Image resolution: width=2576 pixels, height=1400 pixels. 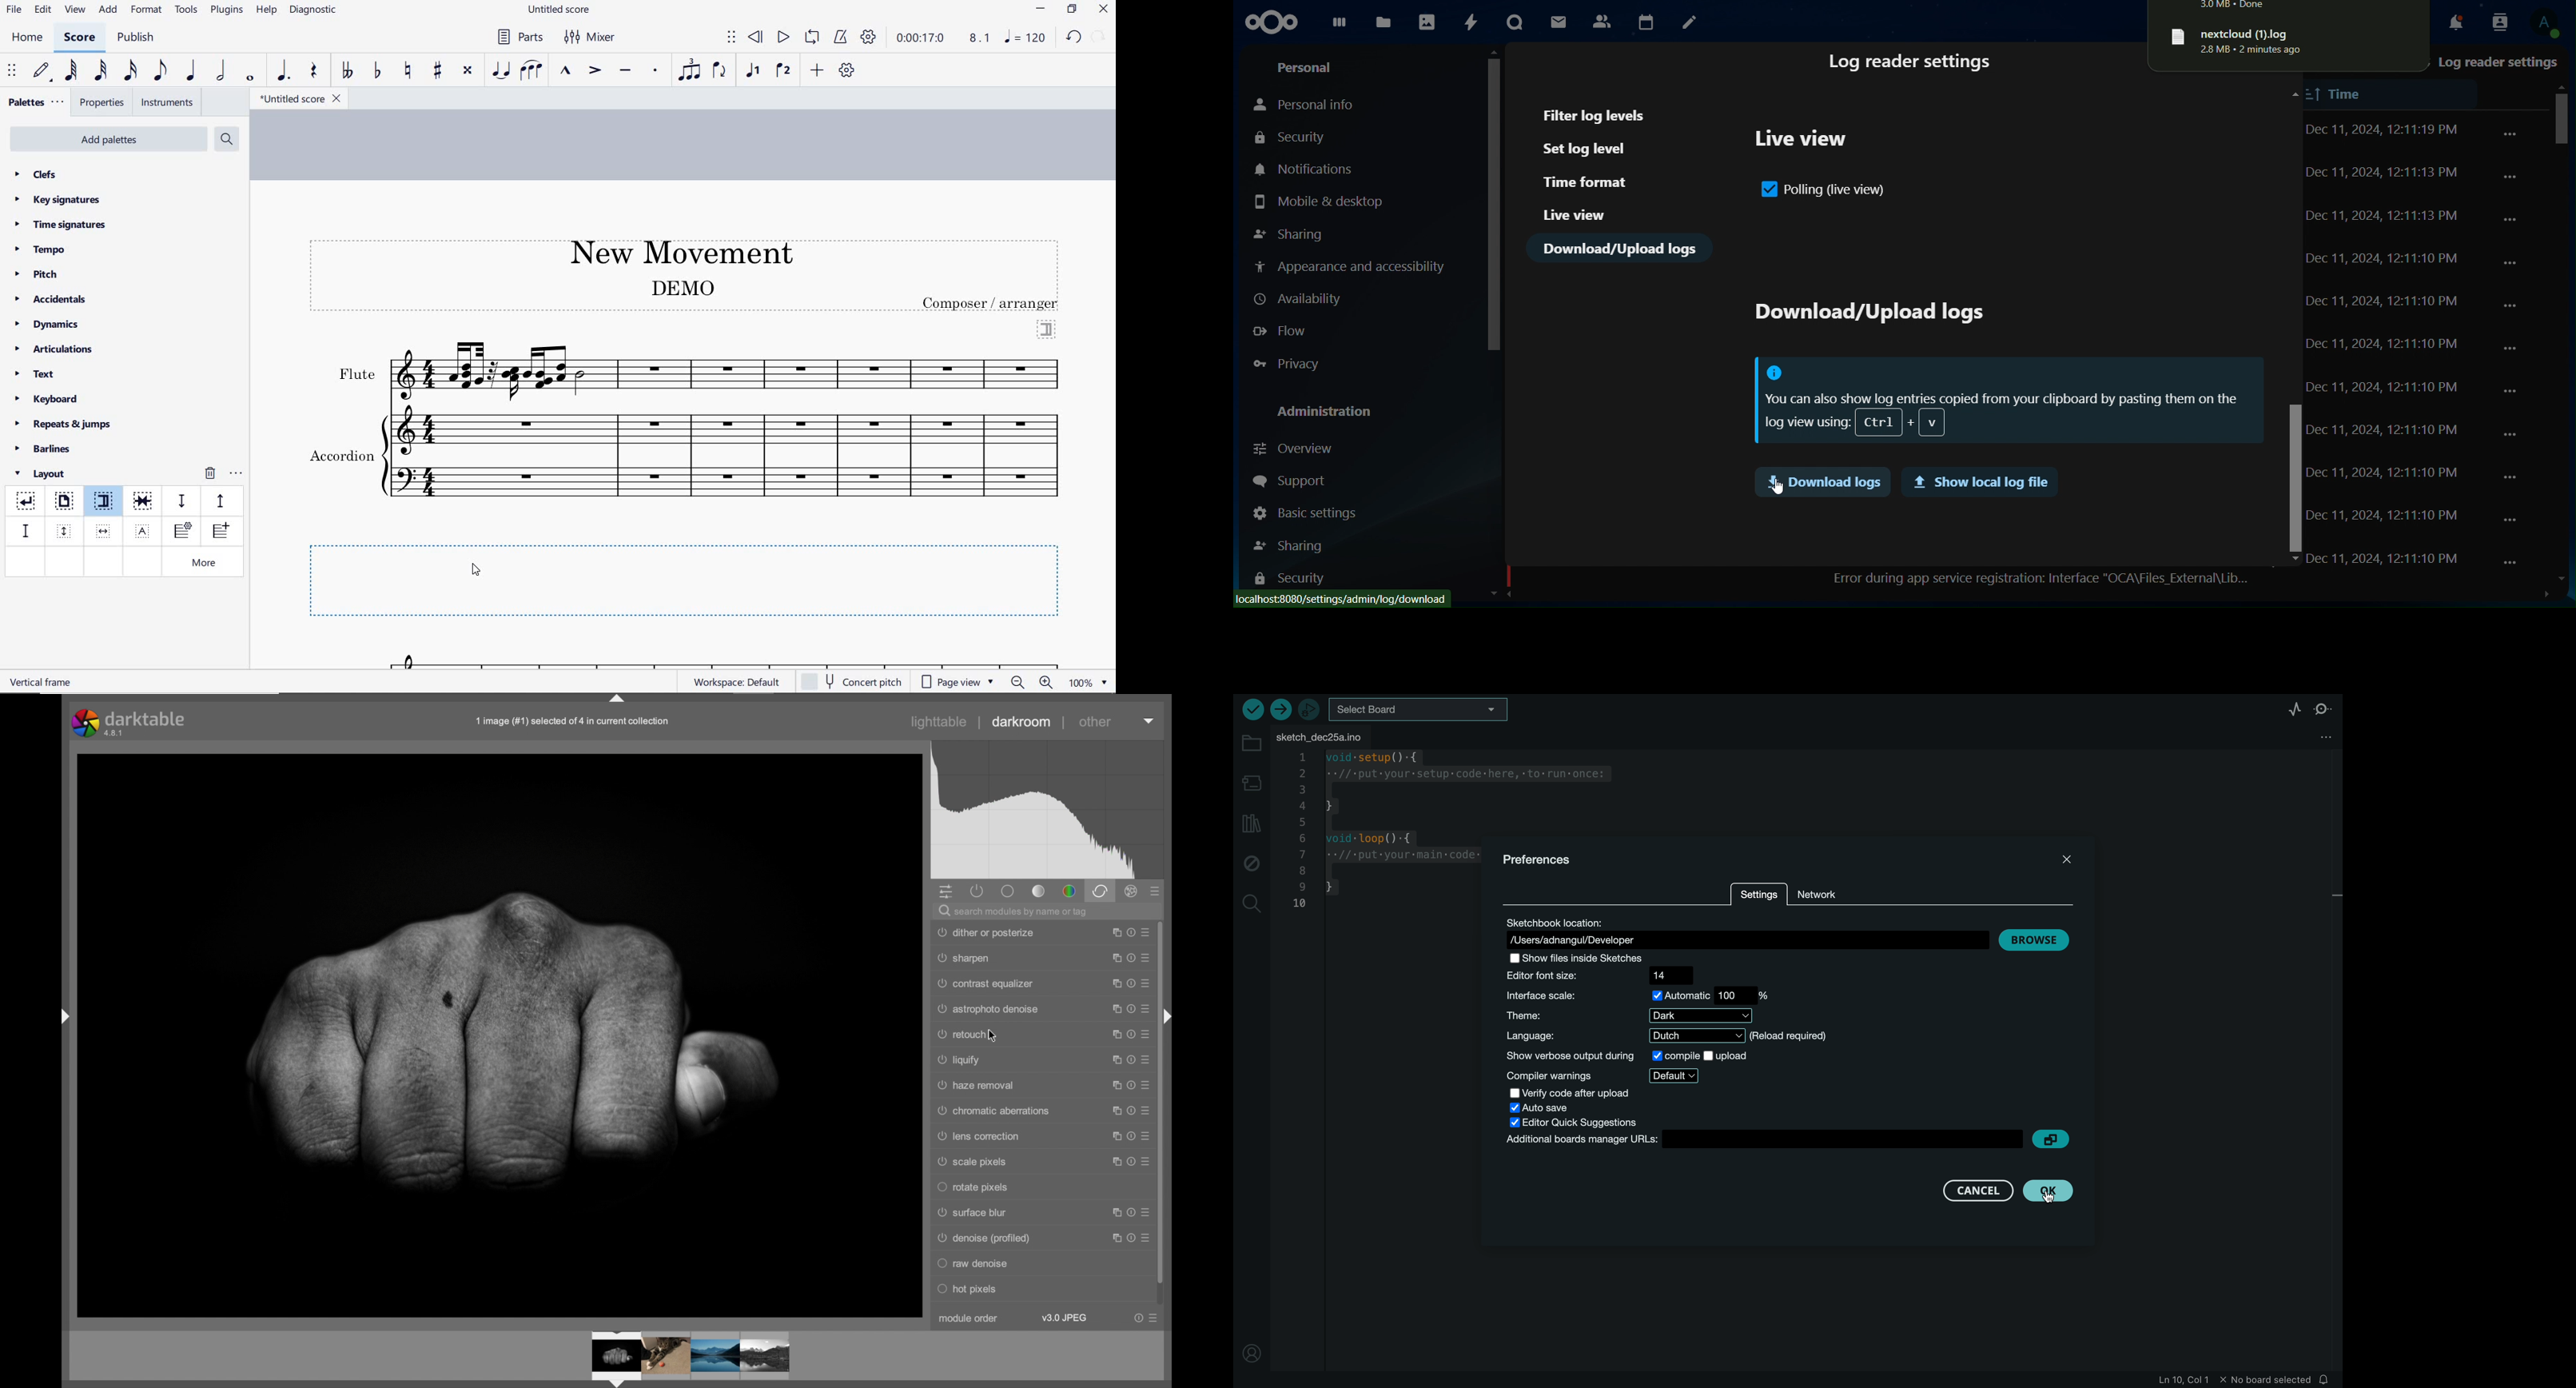 I want to click on shaing, so click(x=1291, y=543).